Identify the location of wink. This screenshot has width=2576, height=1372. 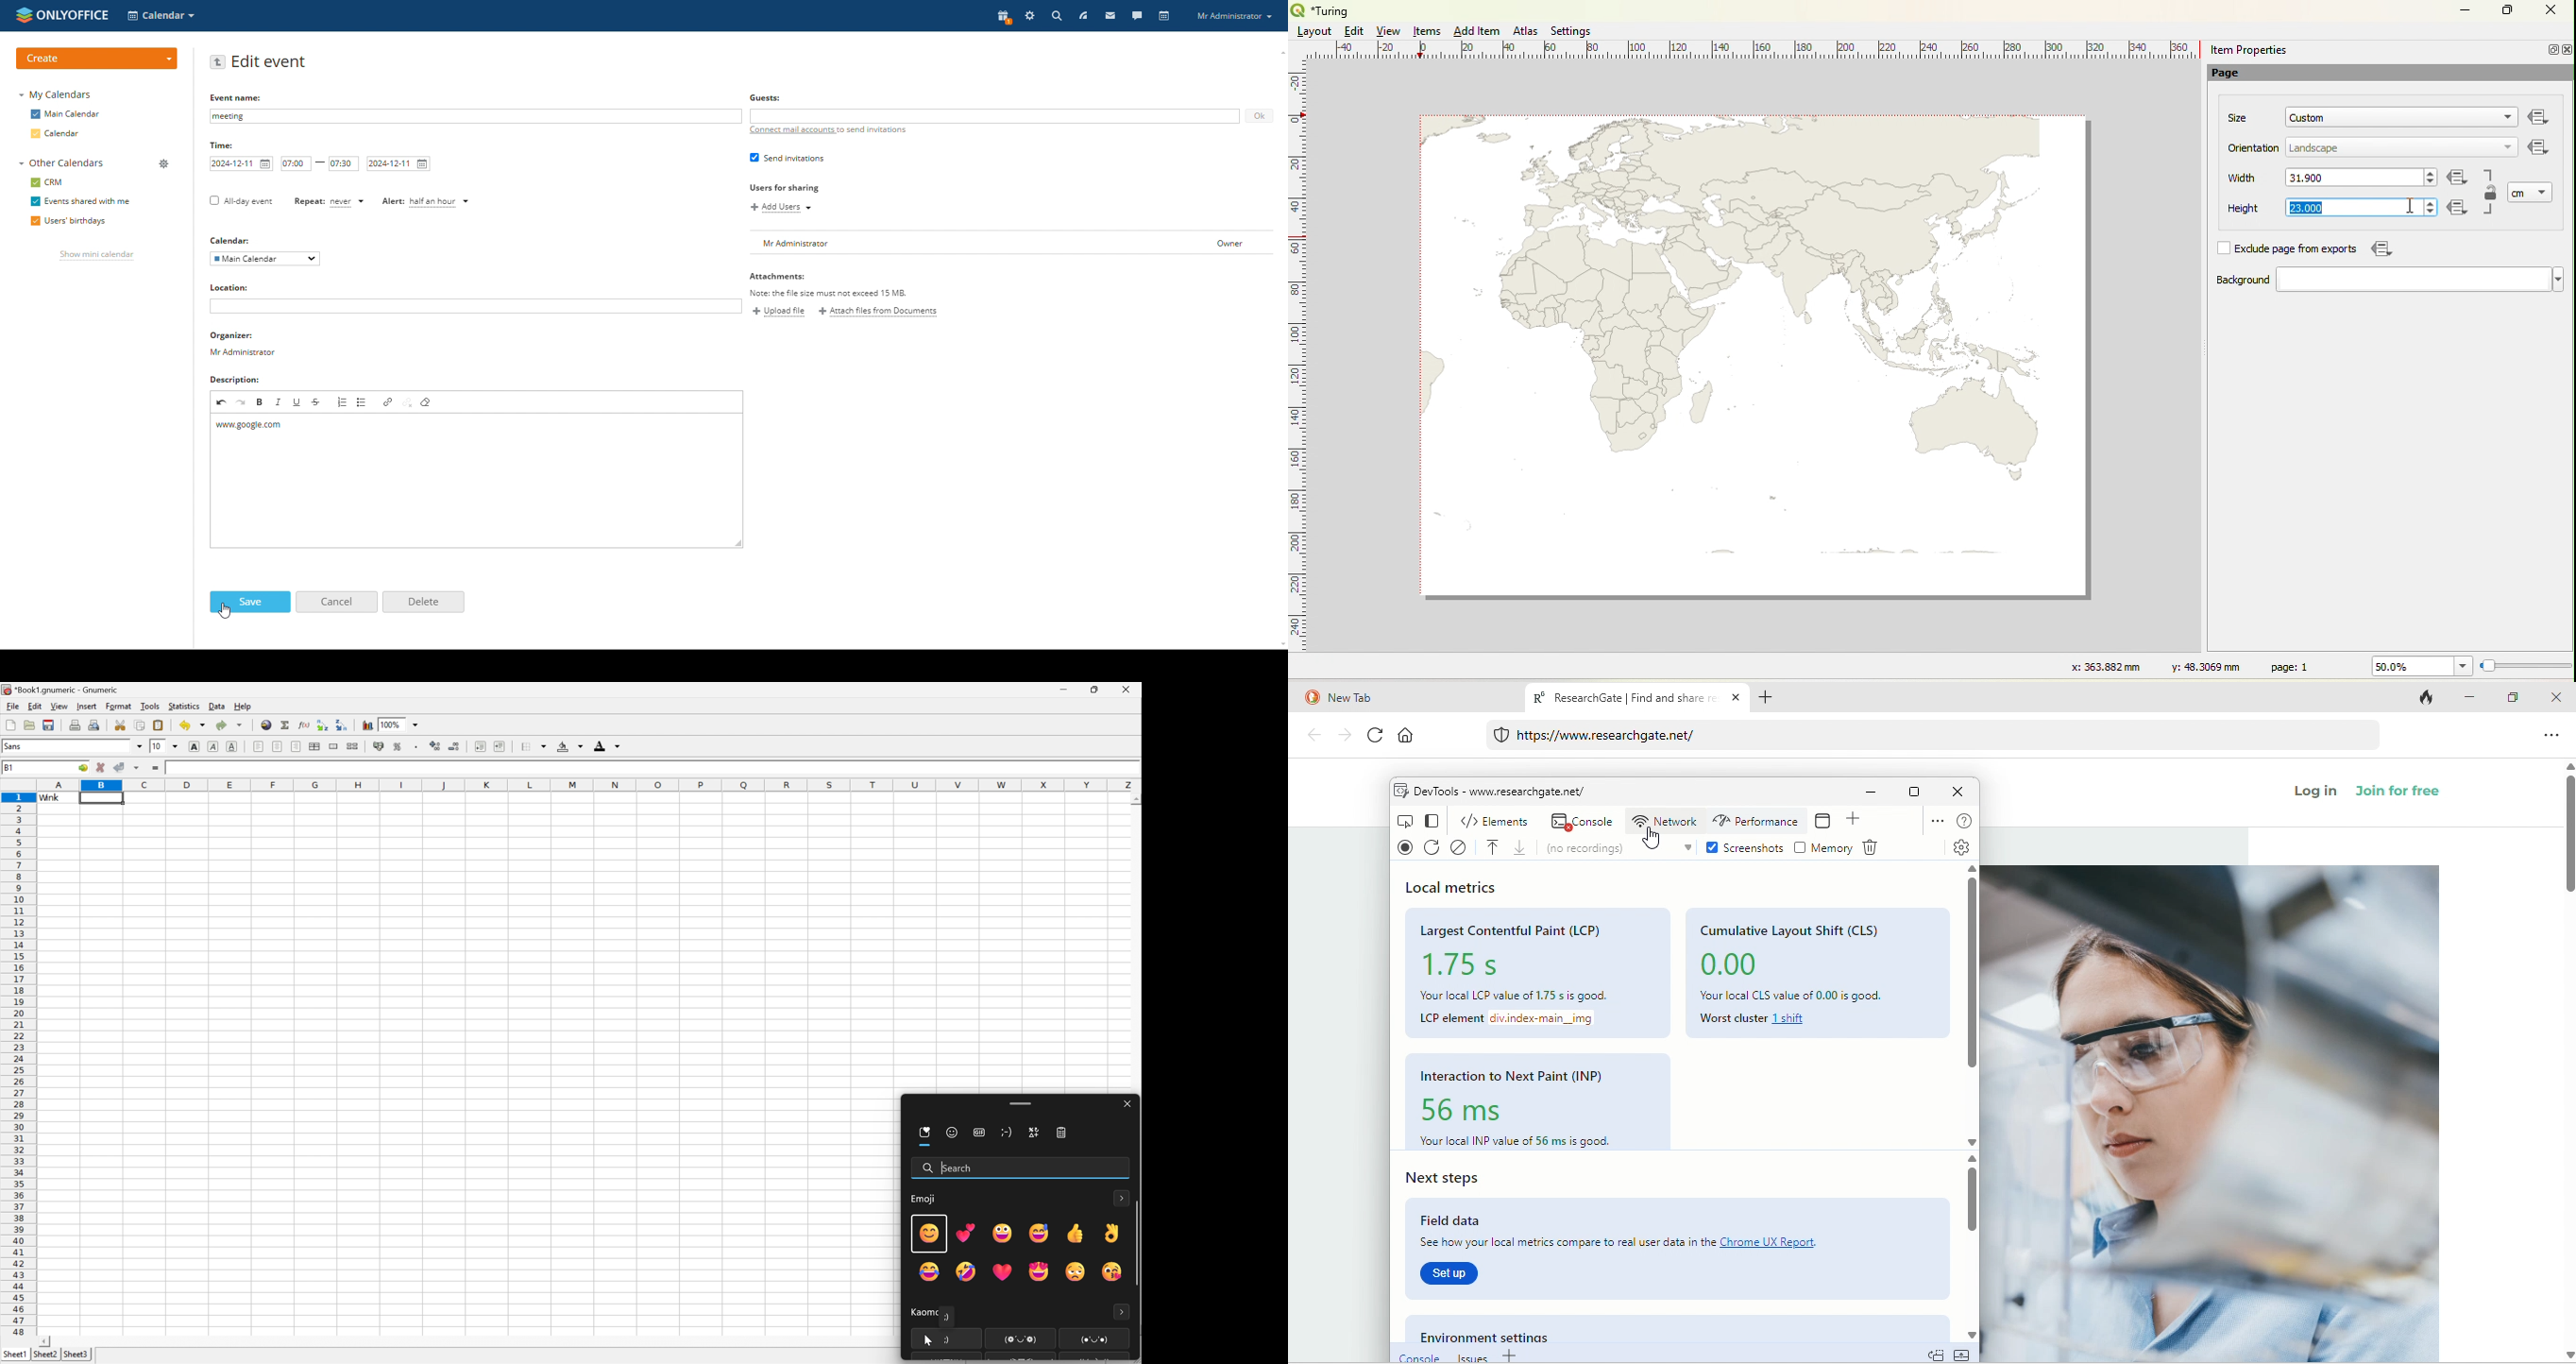
(50, 798).